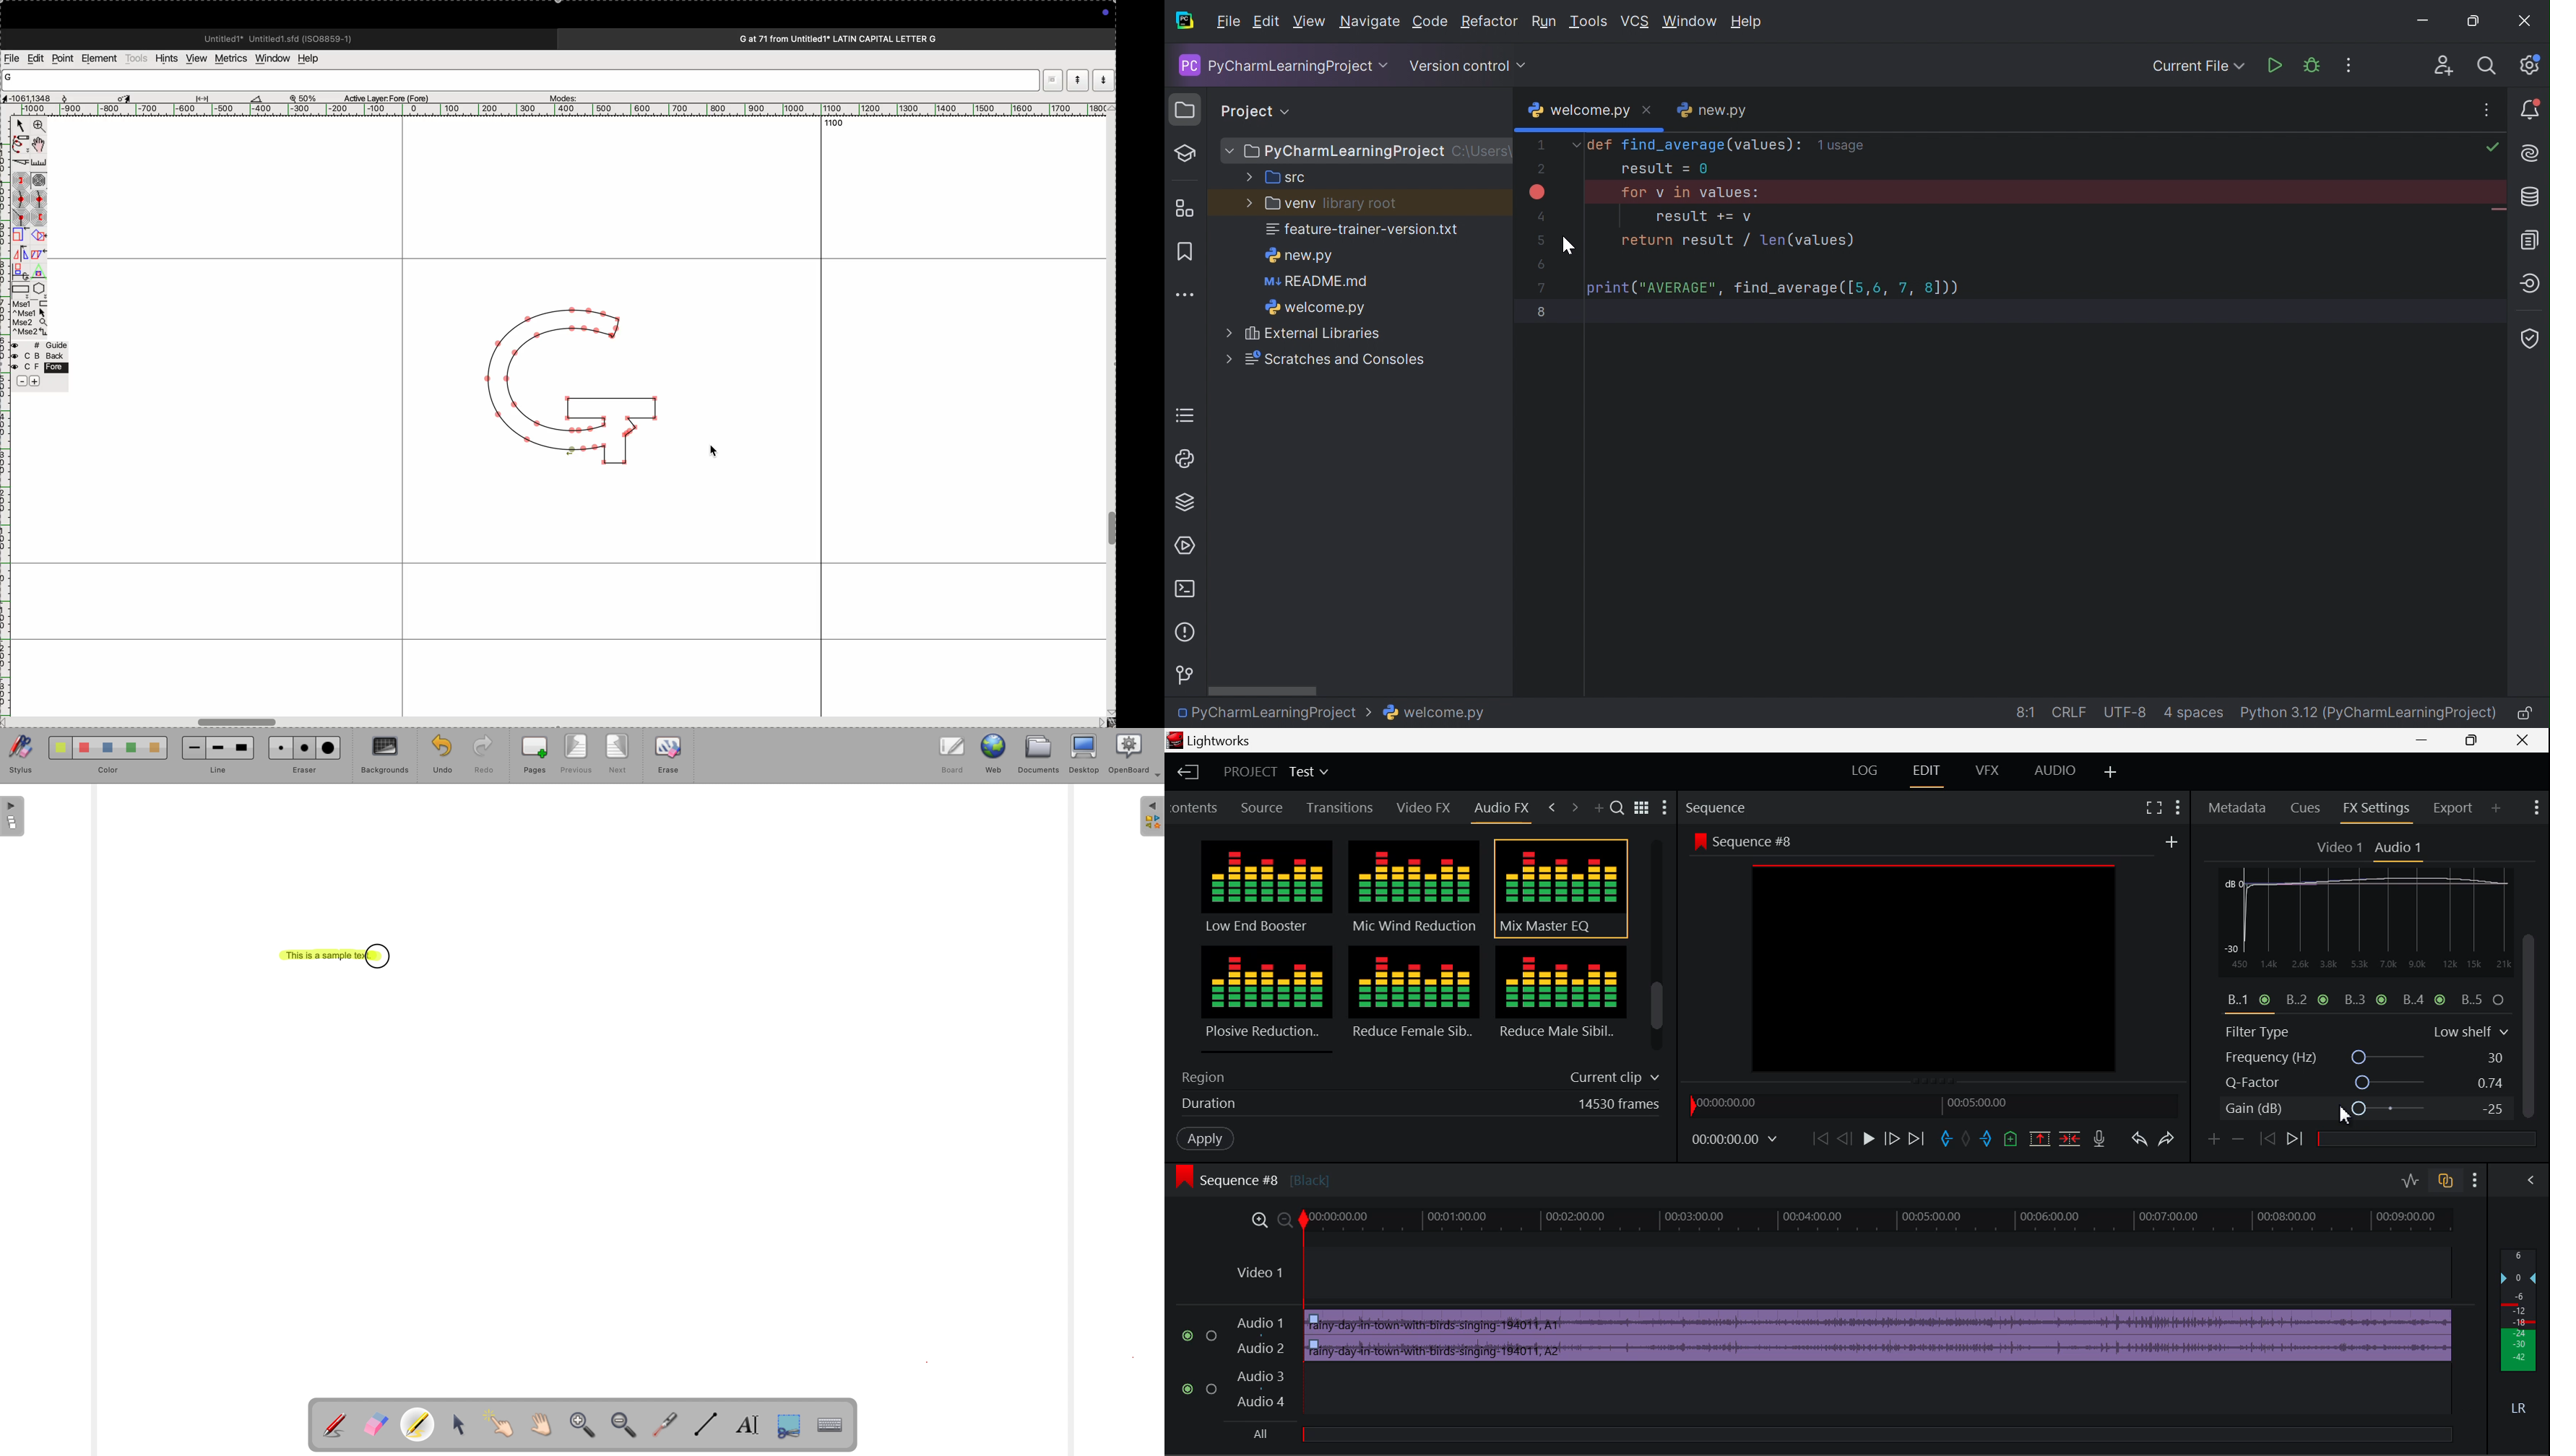 The height and width of the screenshot is (1456, 2576). What do you see at coordinates (2098, 1140) in the screenshot?
I see `Record Voiceover` at bounding box center [2098, 1140].